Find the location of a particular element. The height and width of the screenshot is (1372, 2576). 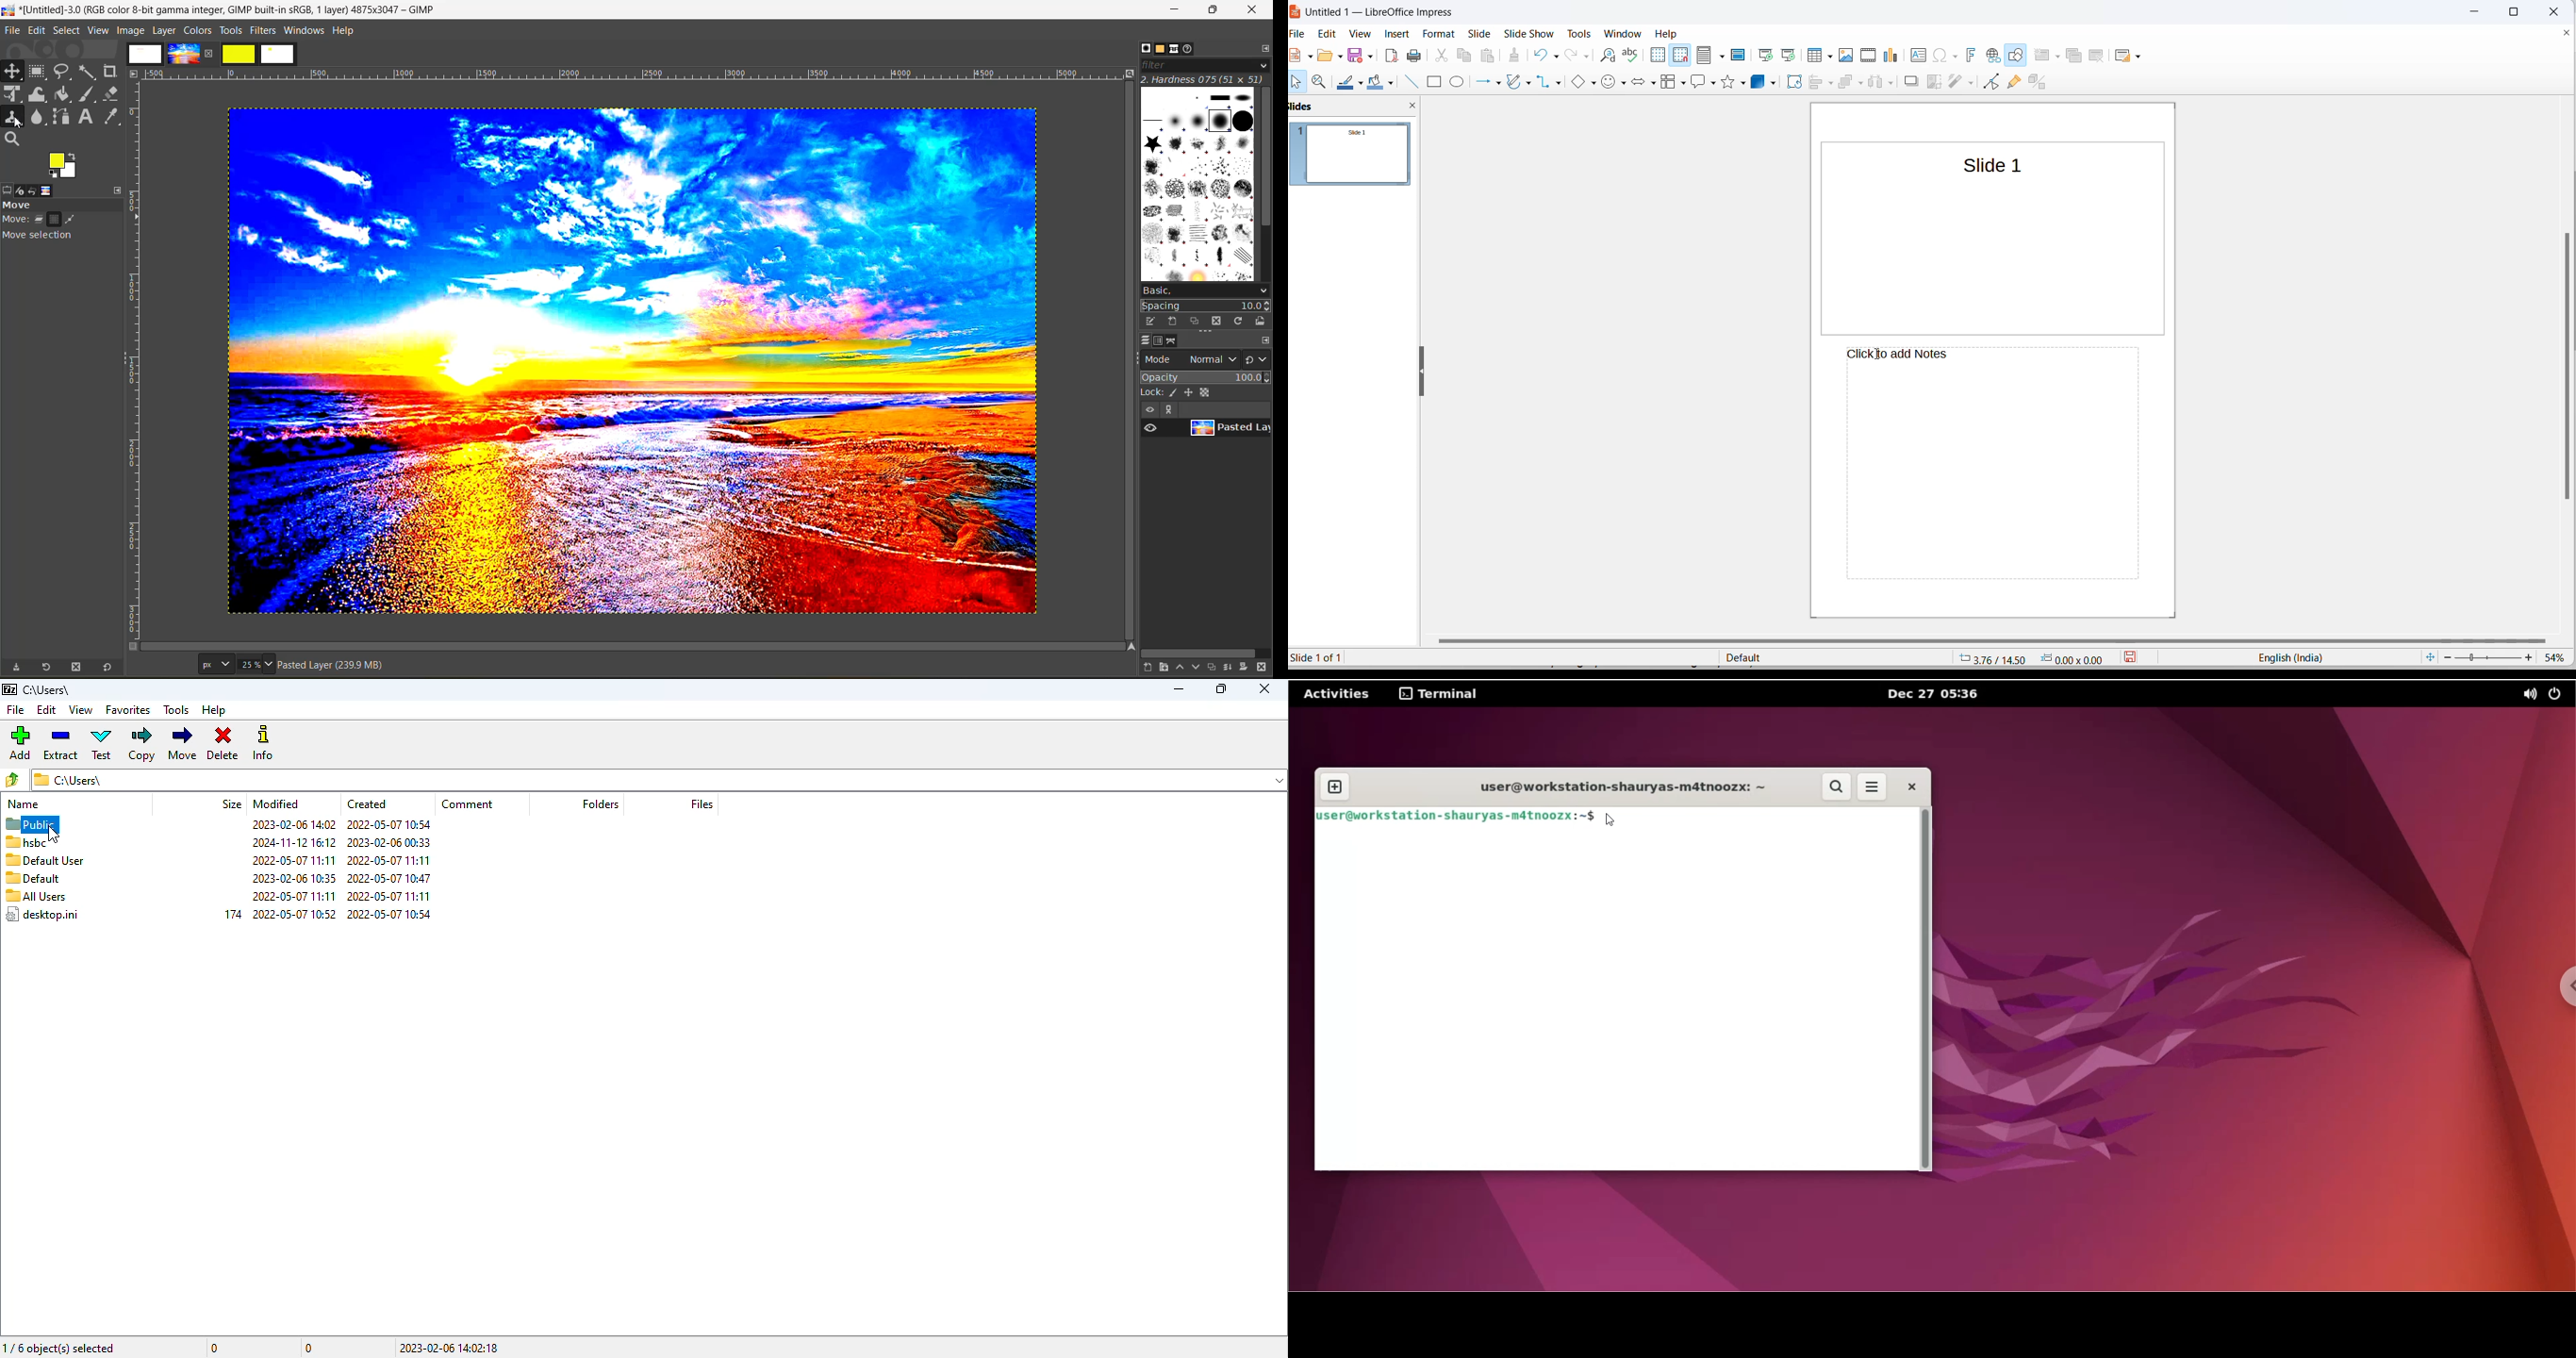

slides and close slideview is located at coordinates (1354, 107).